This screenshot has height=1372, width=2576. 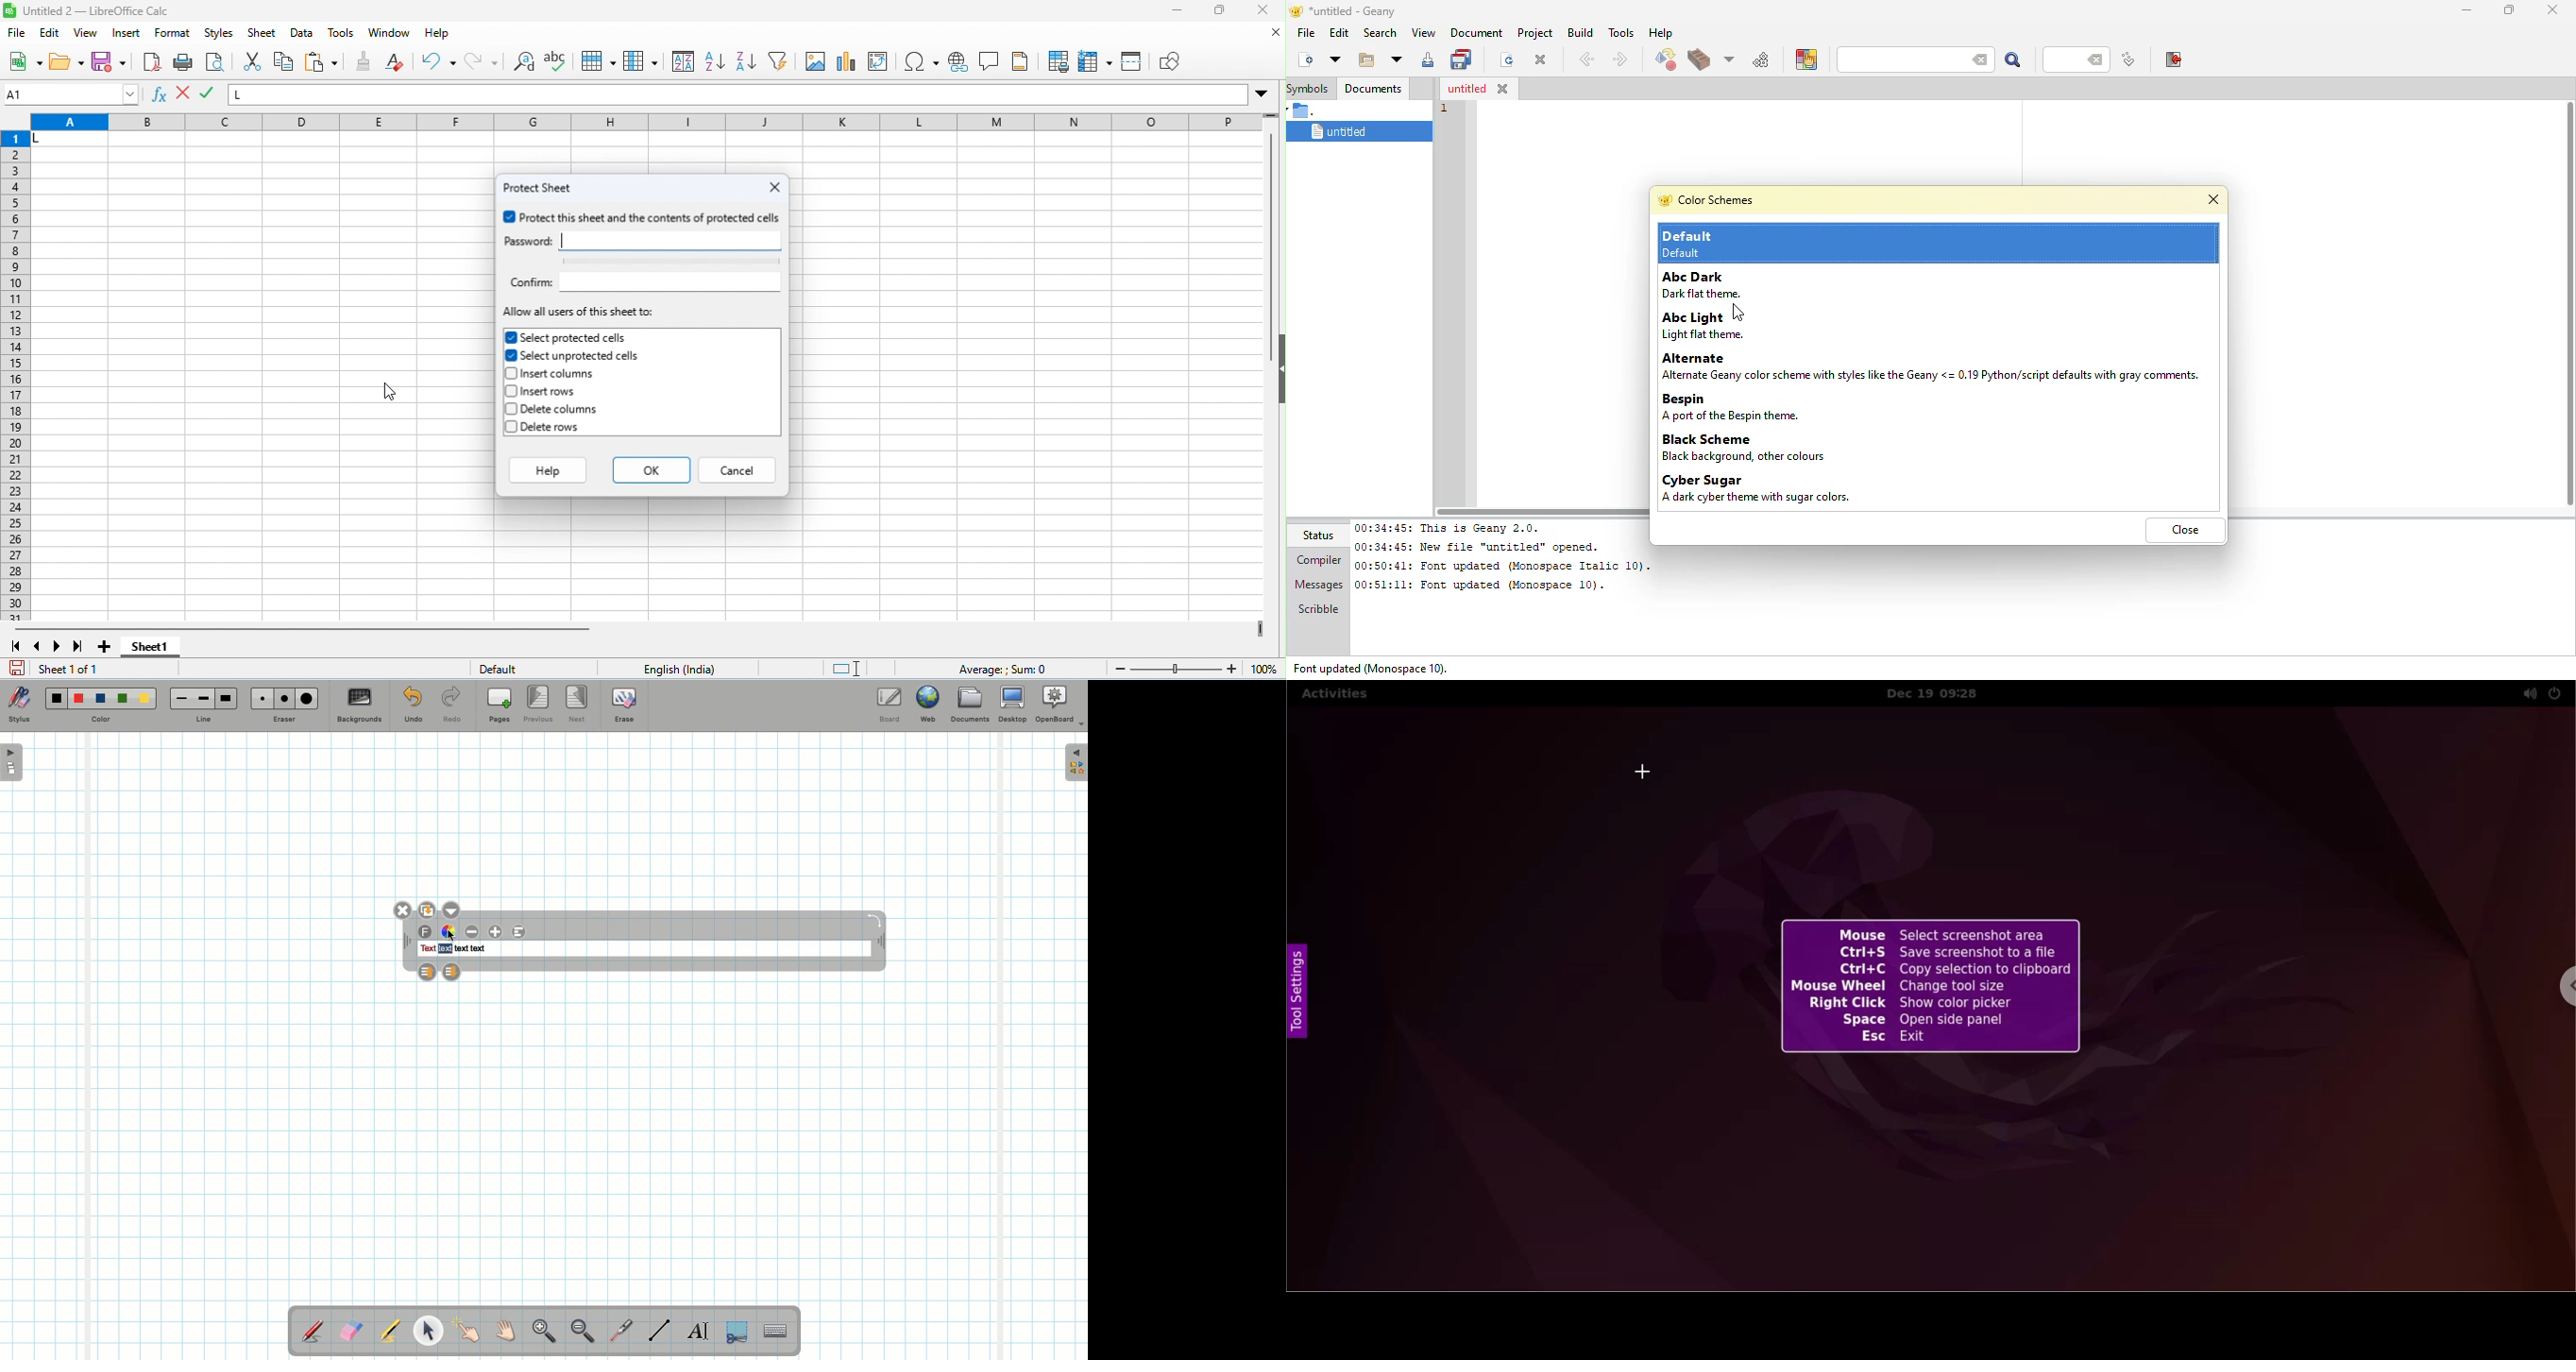 What do you see at coordinates (16, 668) in the screenshot?
I see `save` at bounding box center [16, 668].